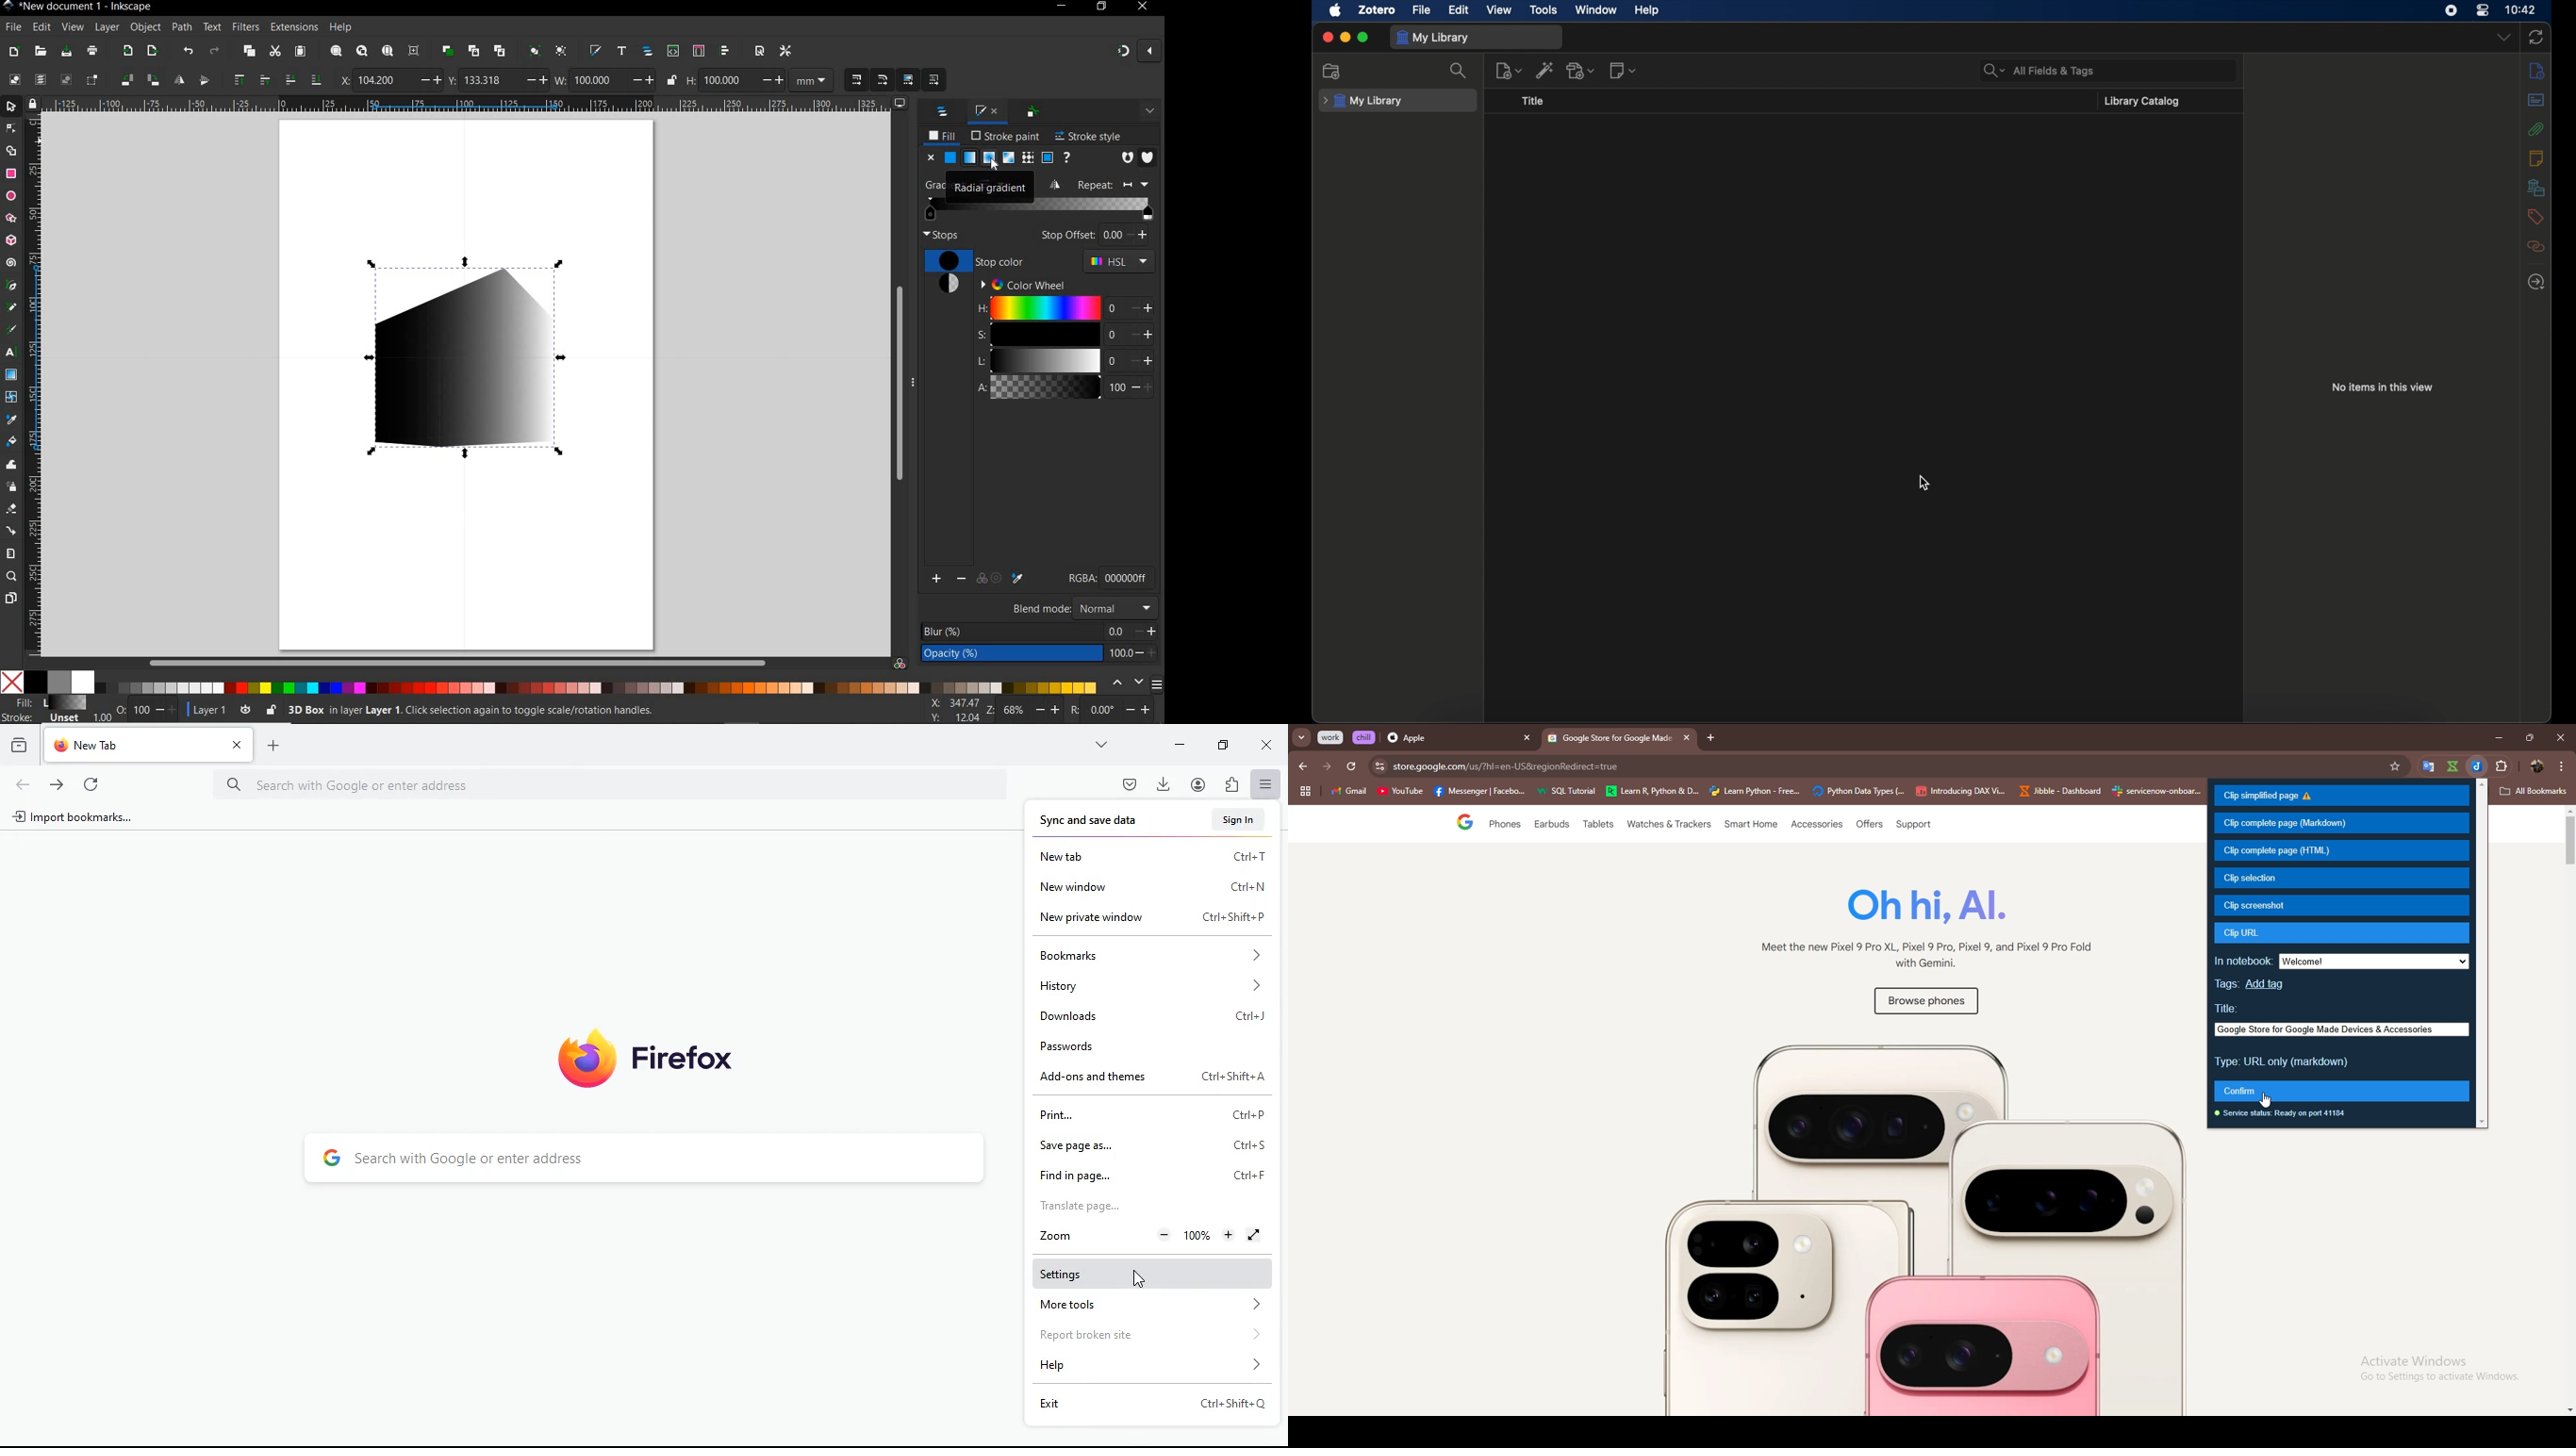 This screenshot has height=1456, width=2576. I want to click on search, so click(1460, 71).